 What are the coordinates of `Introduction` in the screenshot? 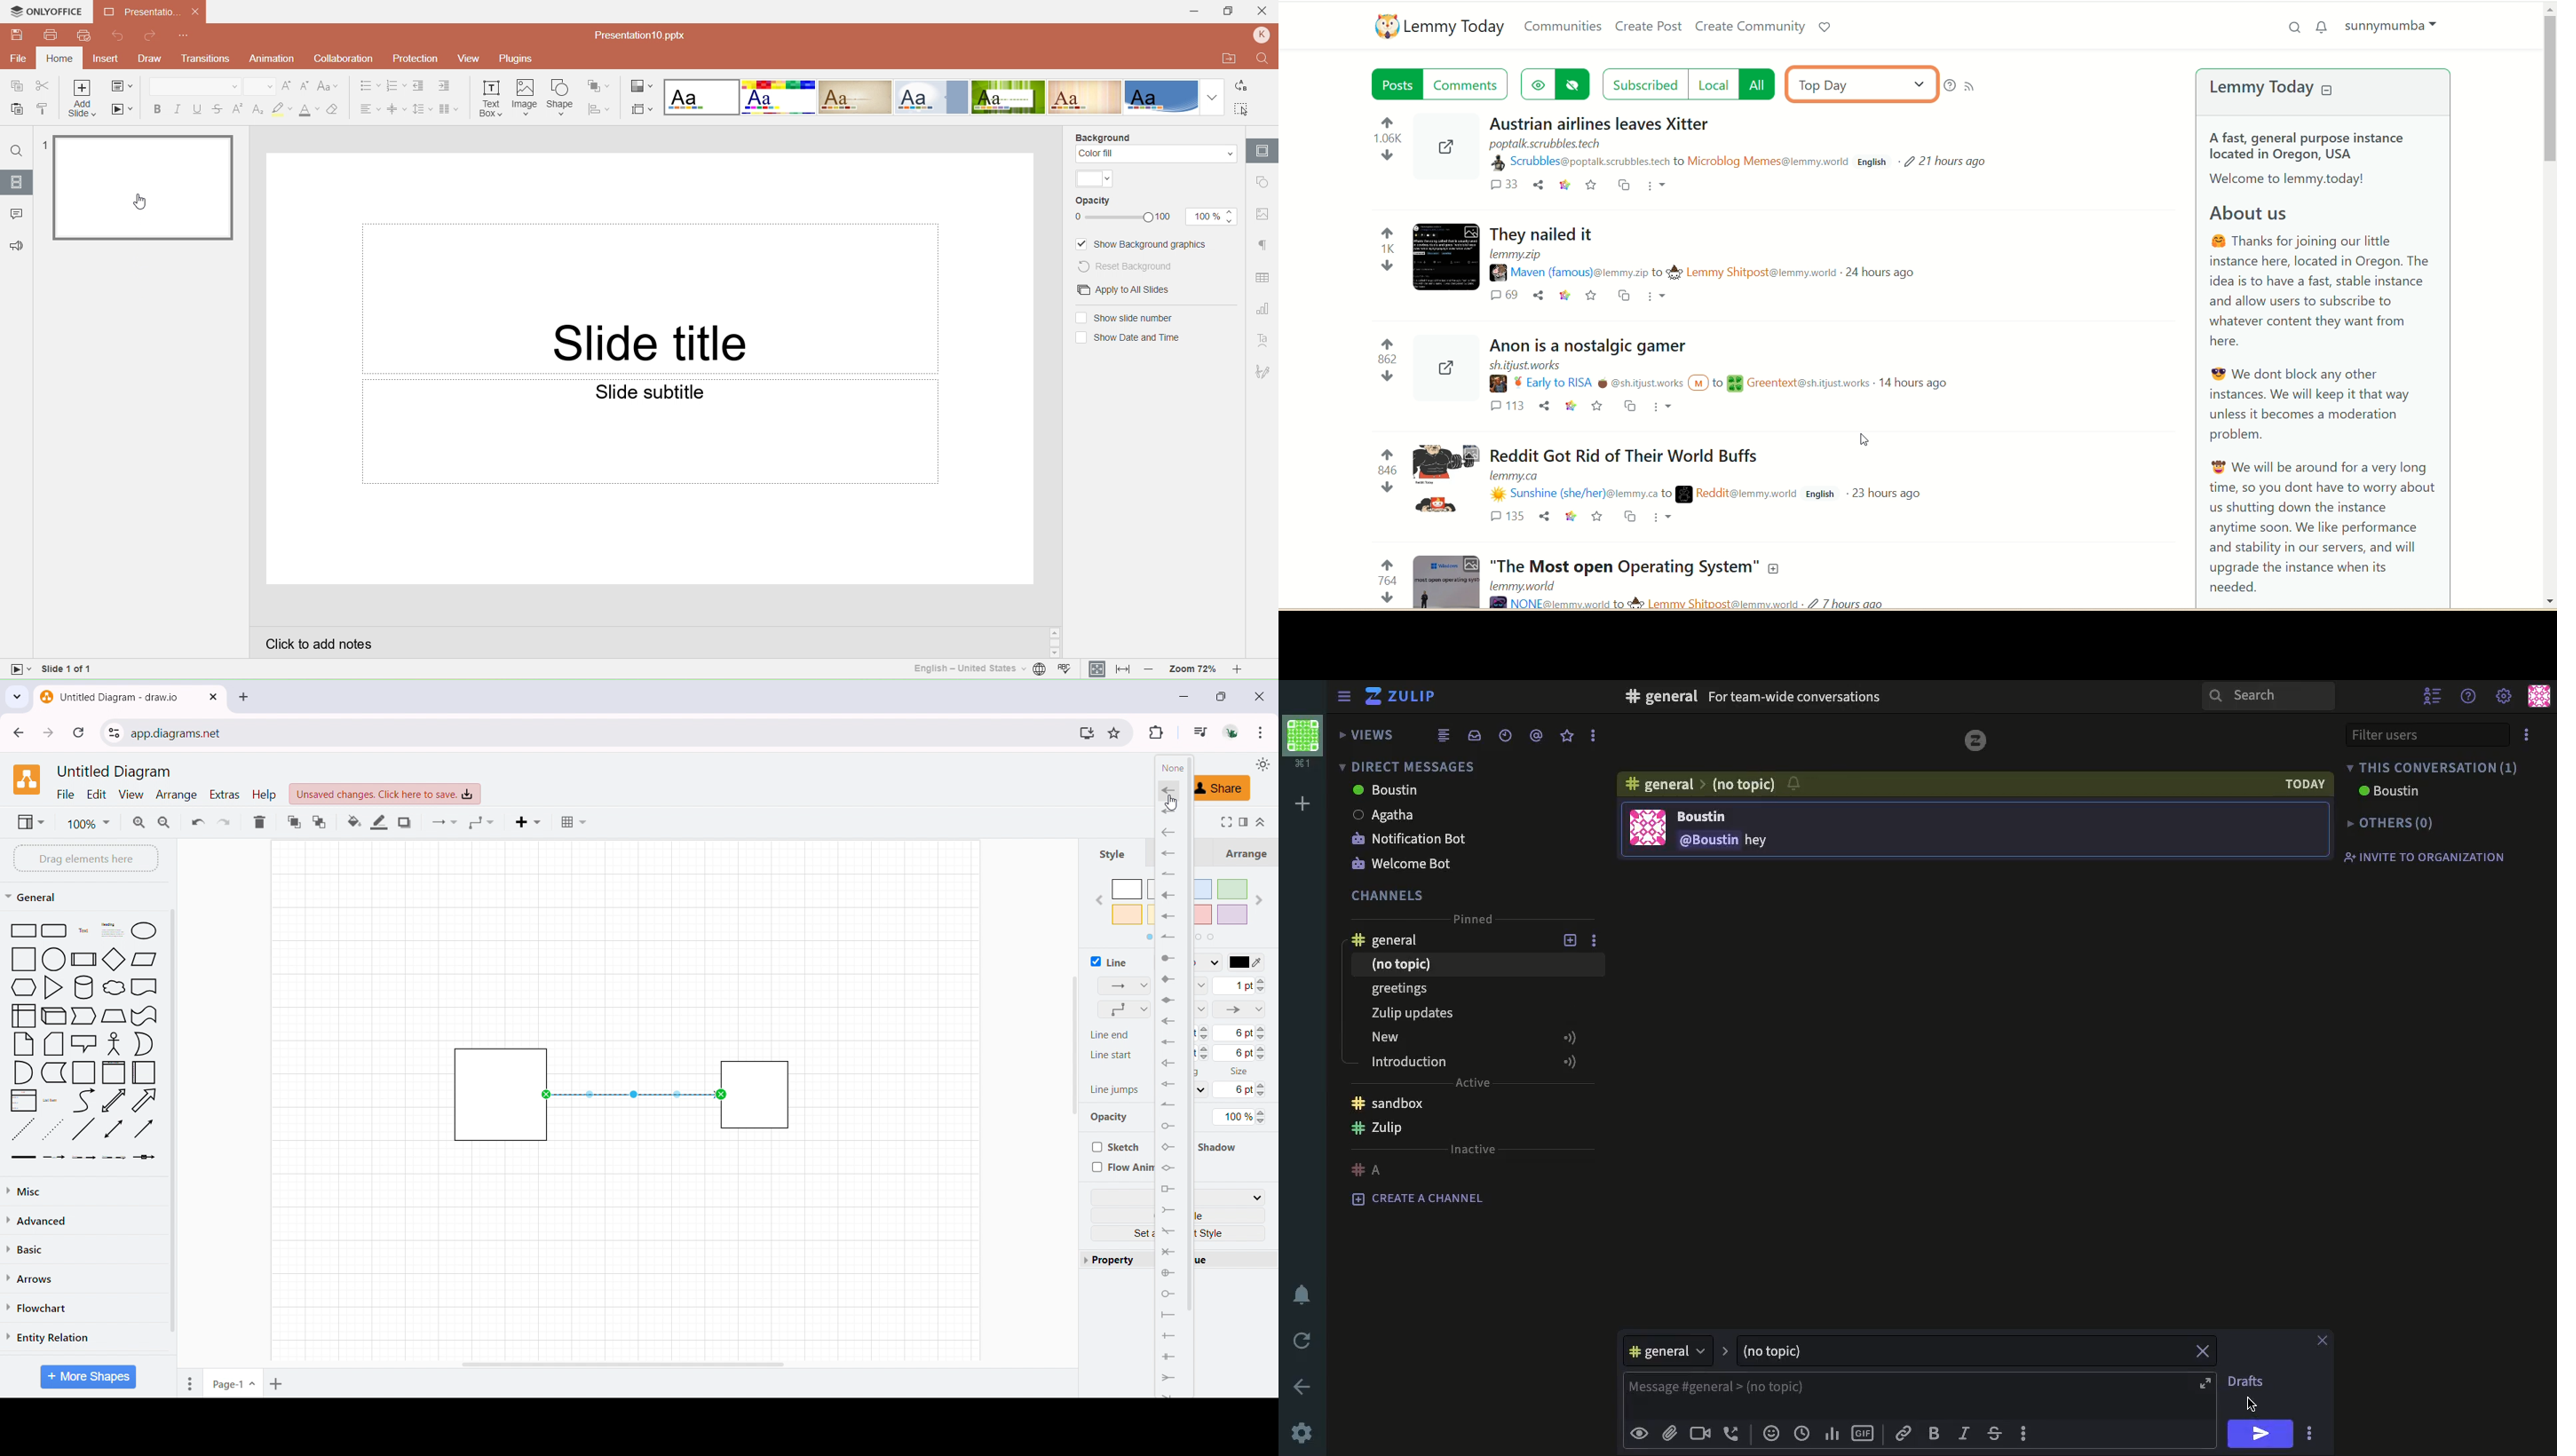 It's located at (1478, 1059).